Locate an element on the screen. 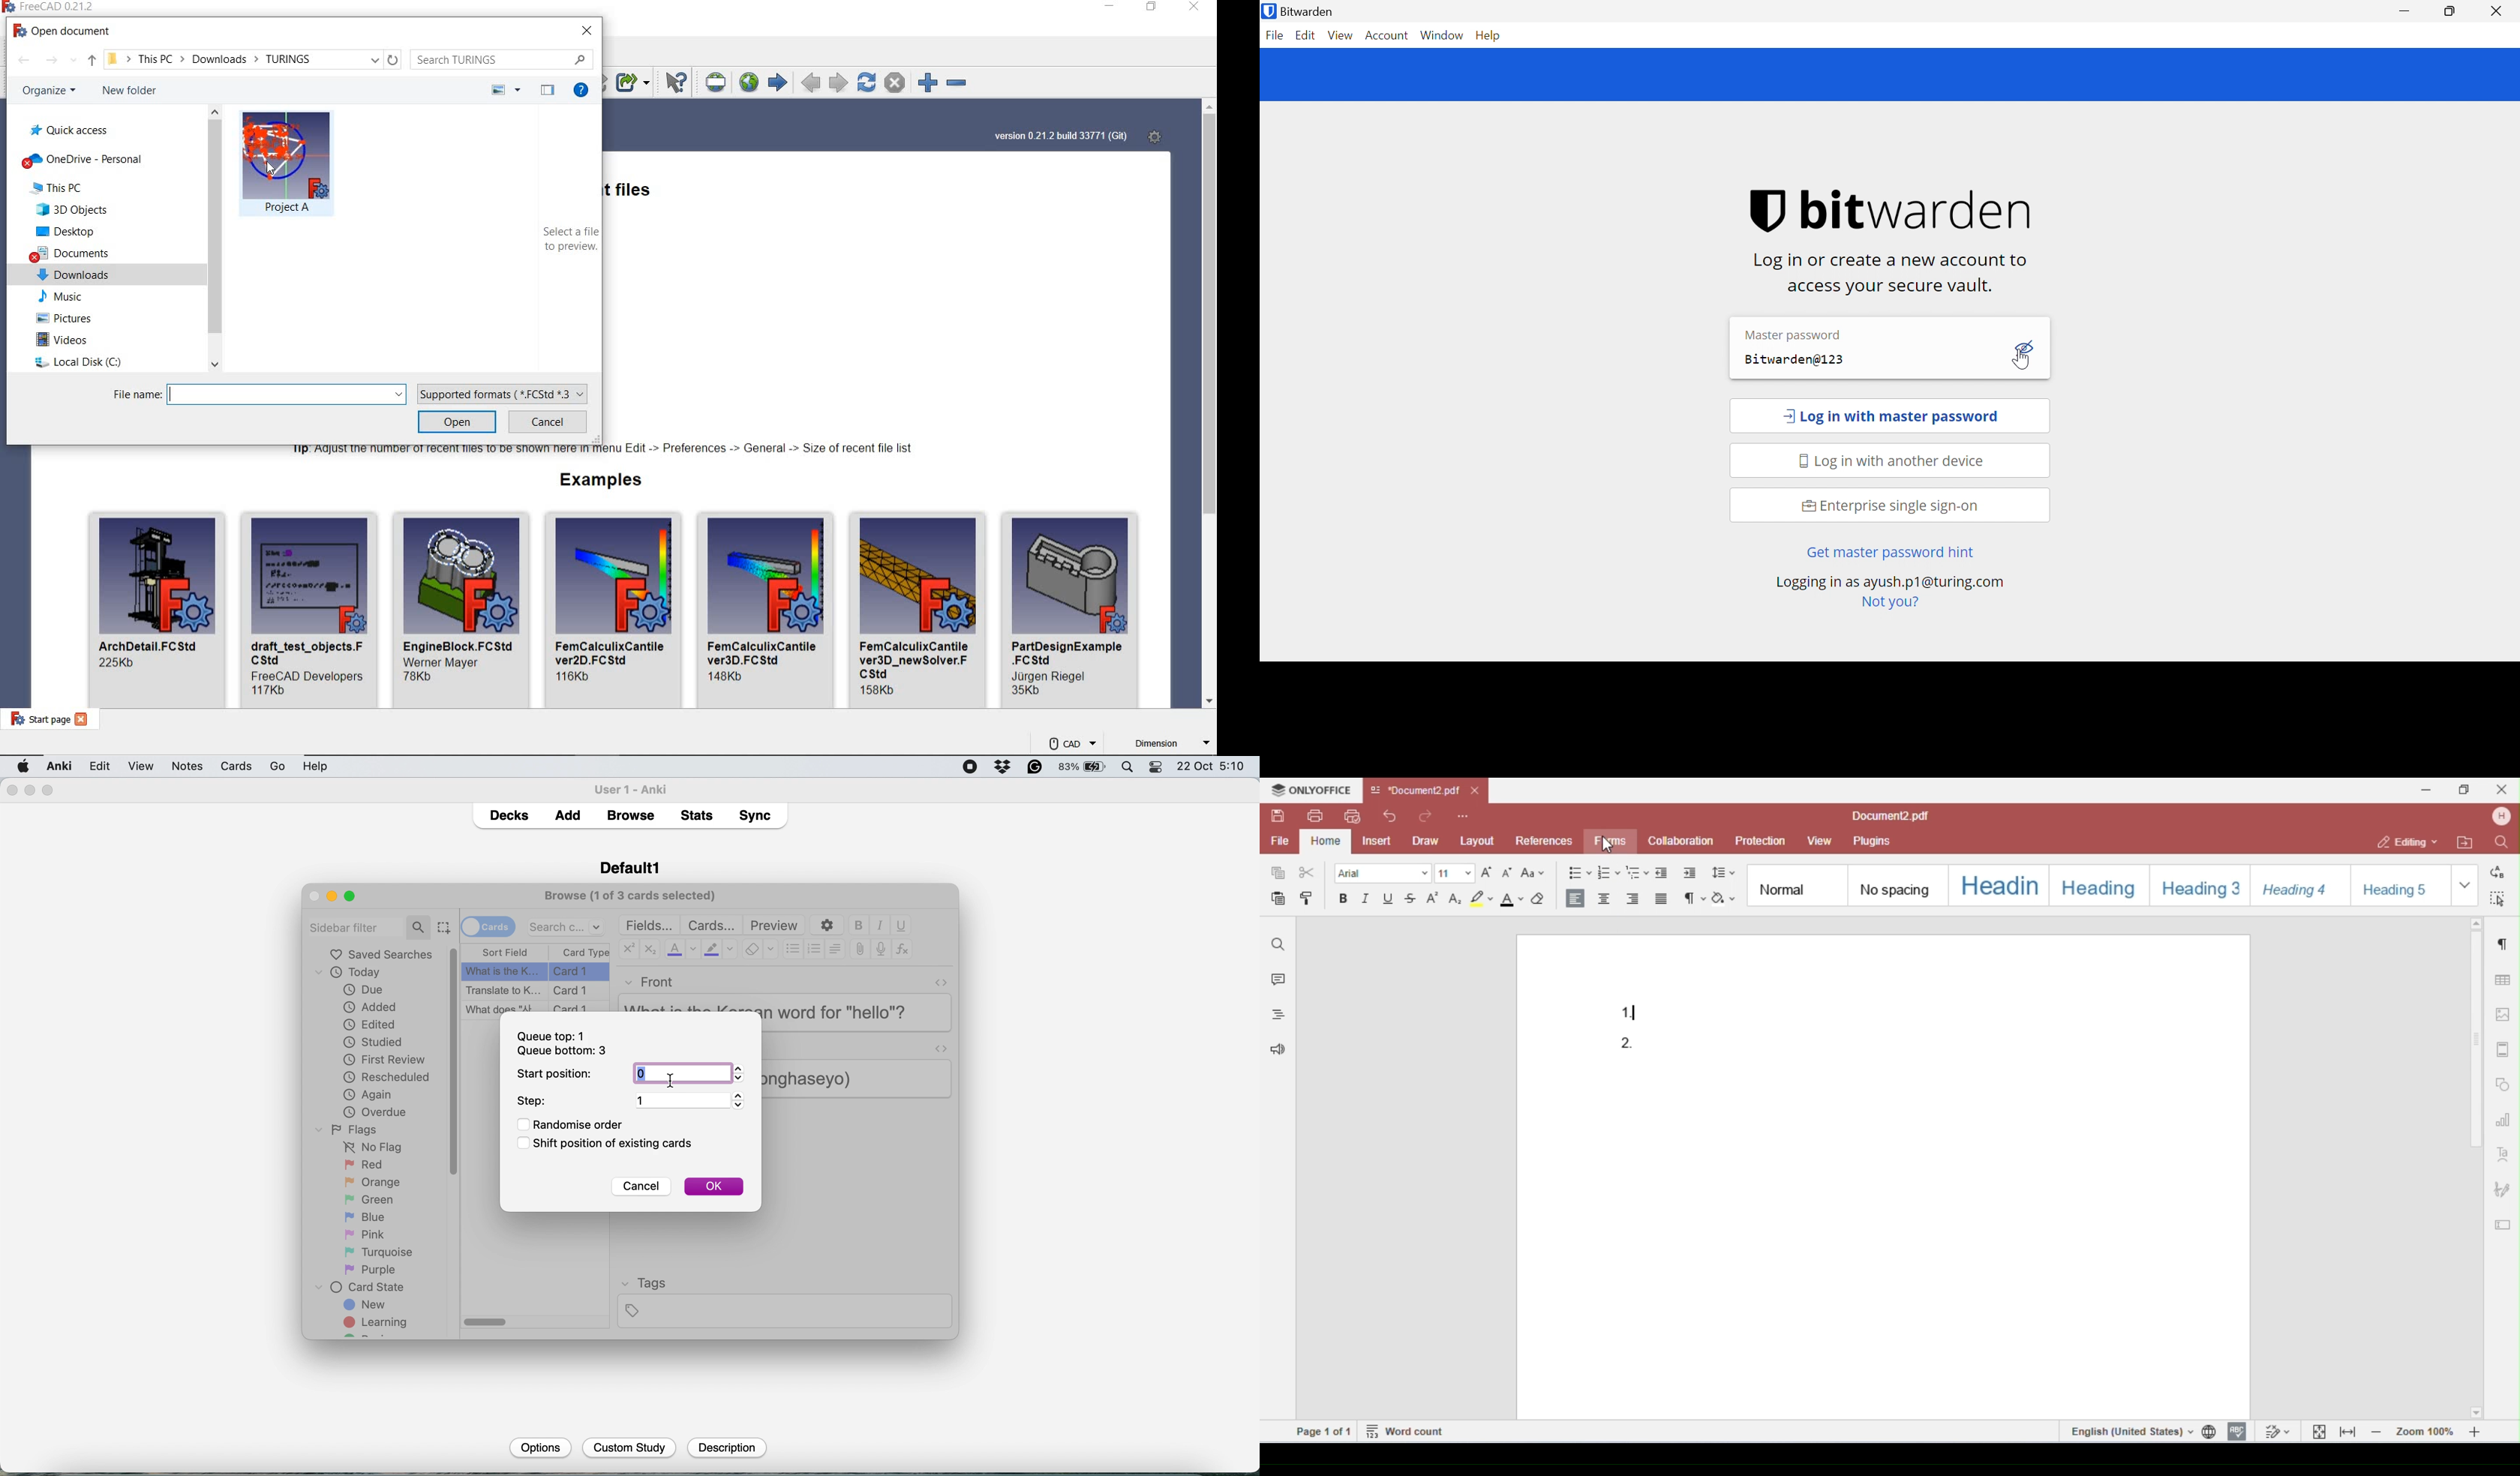  audio recorder is located at coordinates (880, 950).